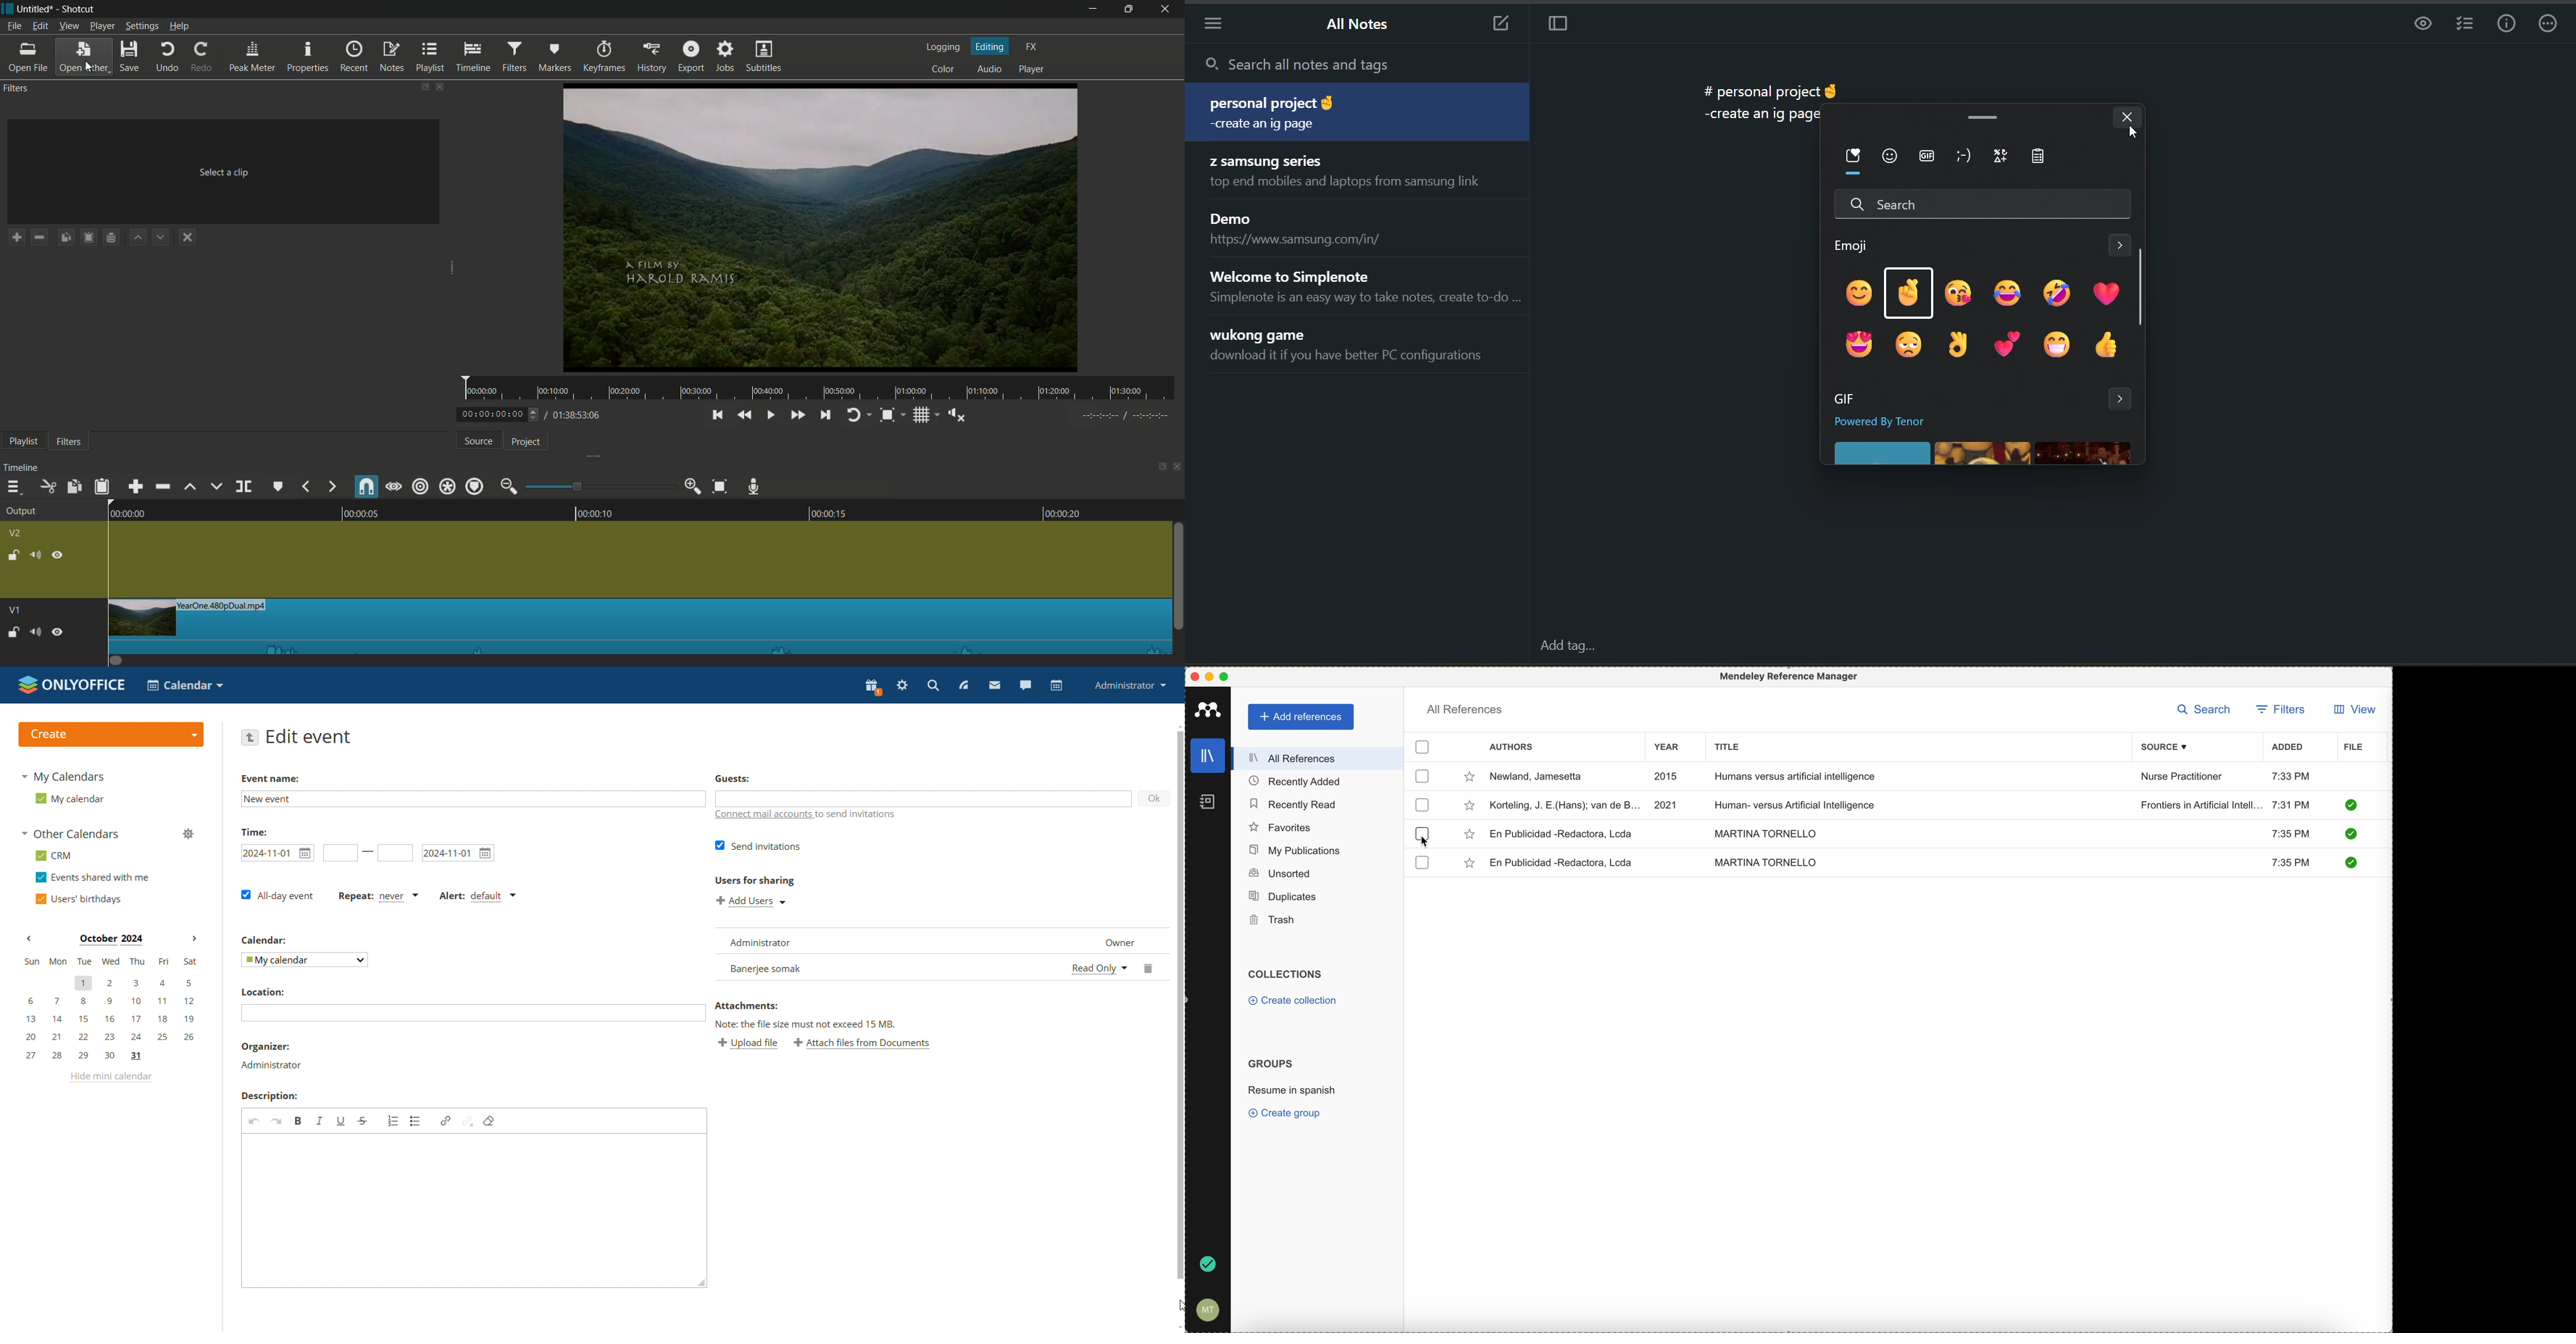  What do you see at coordinates (90, 238) in the screenshot?
I see `save filters` at bounding box center [90, 238].